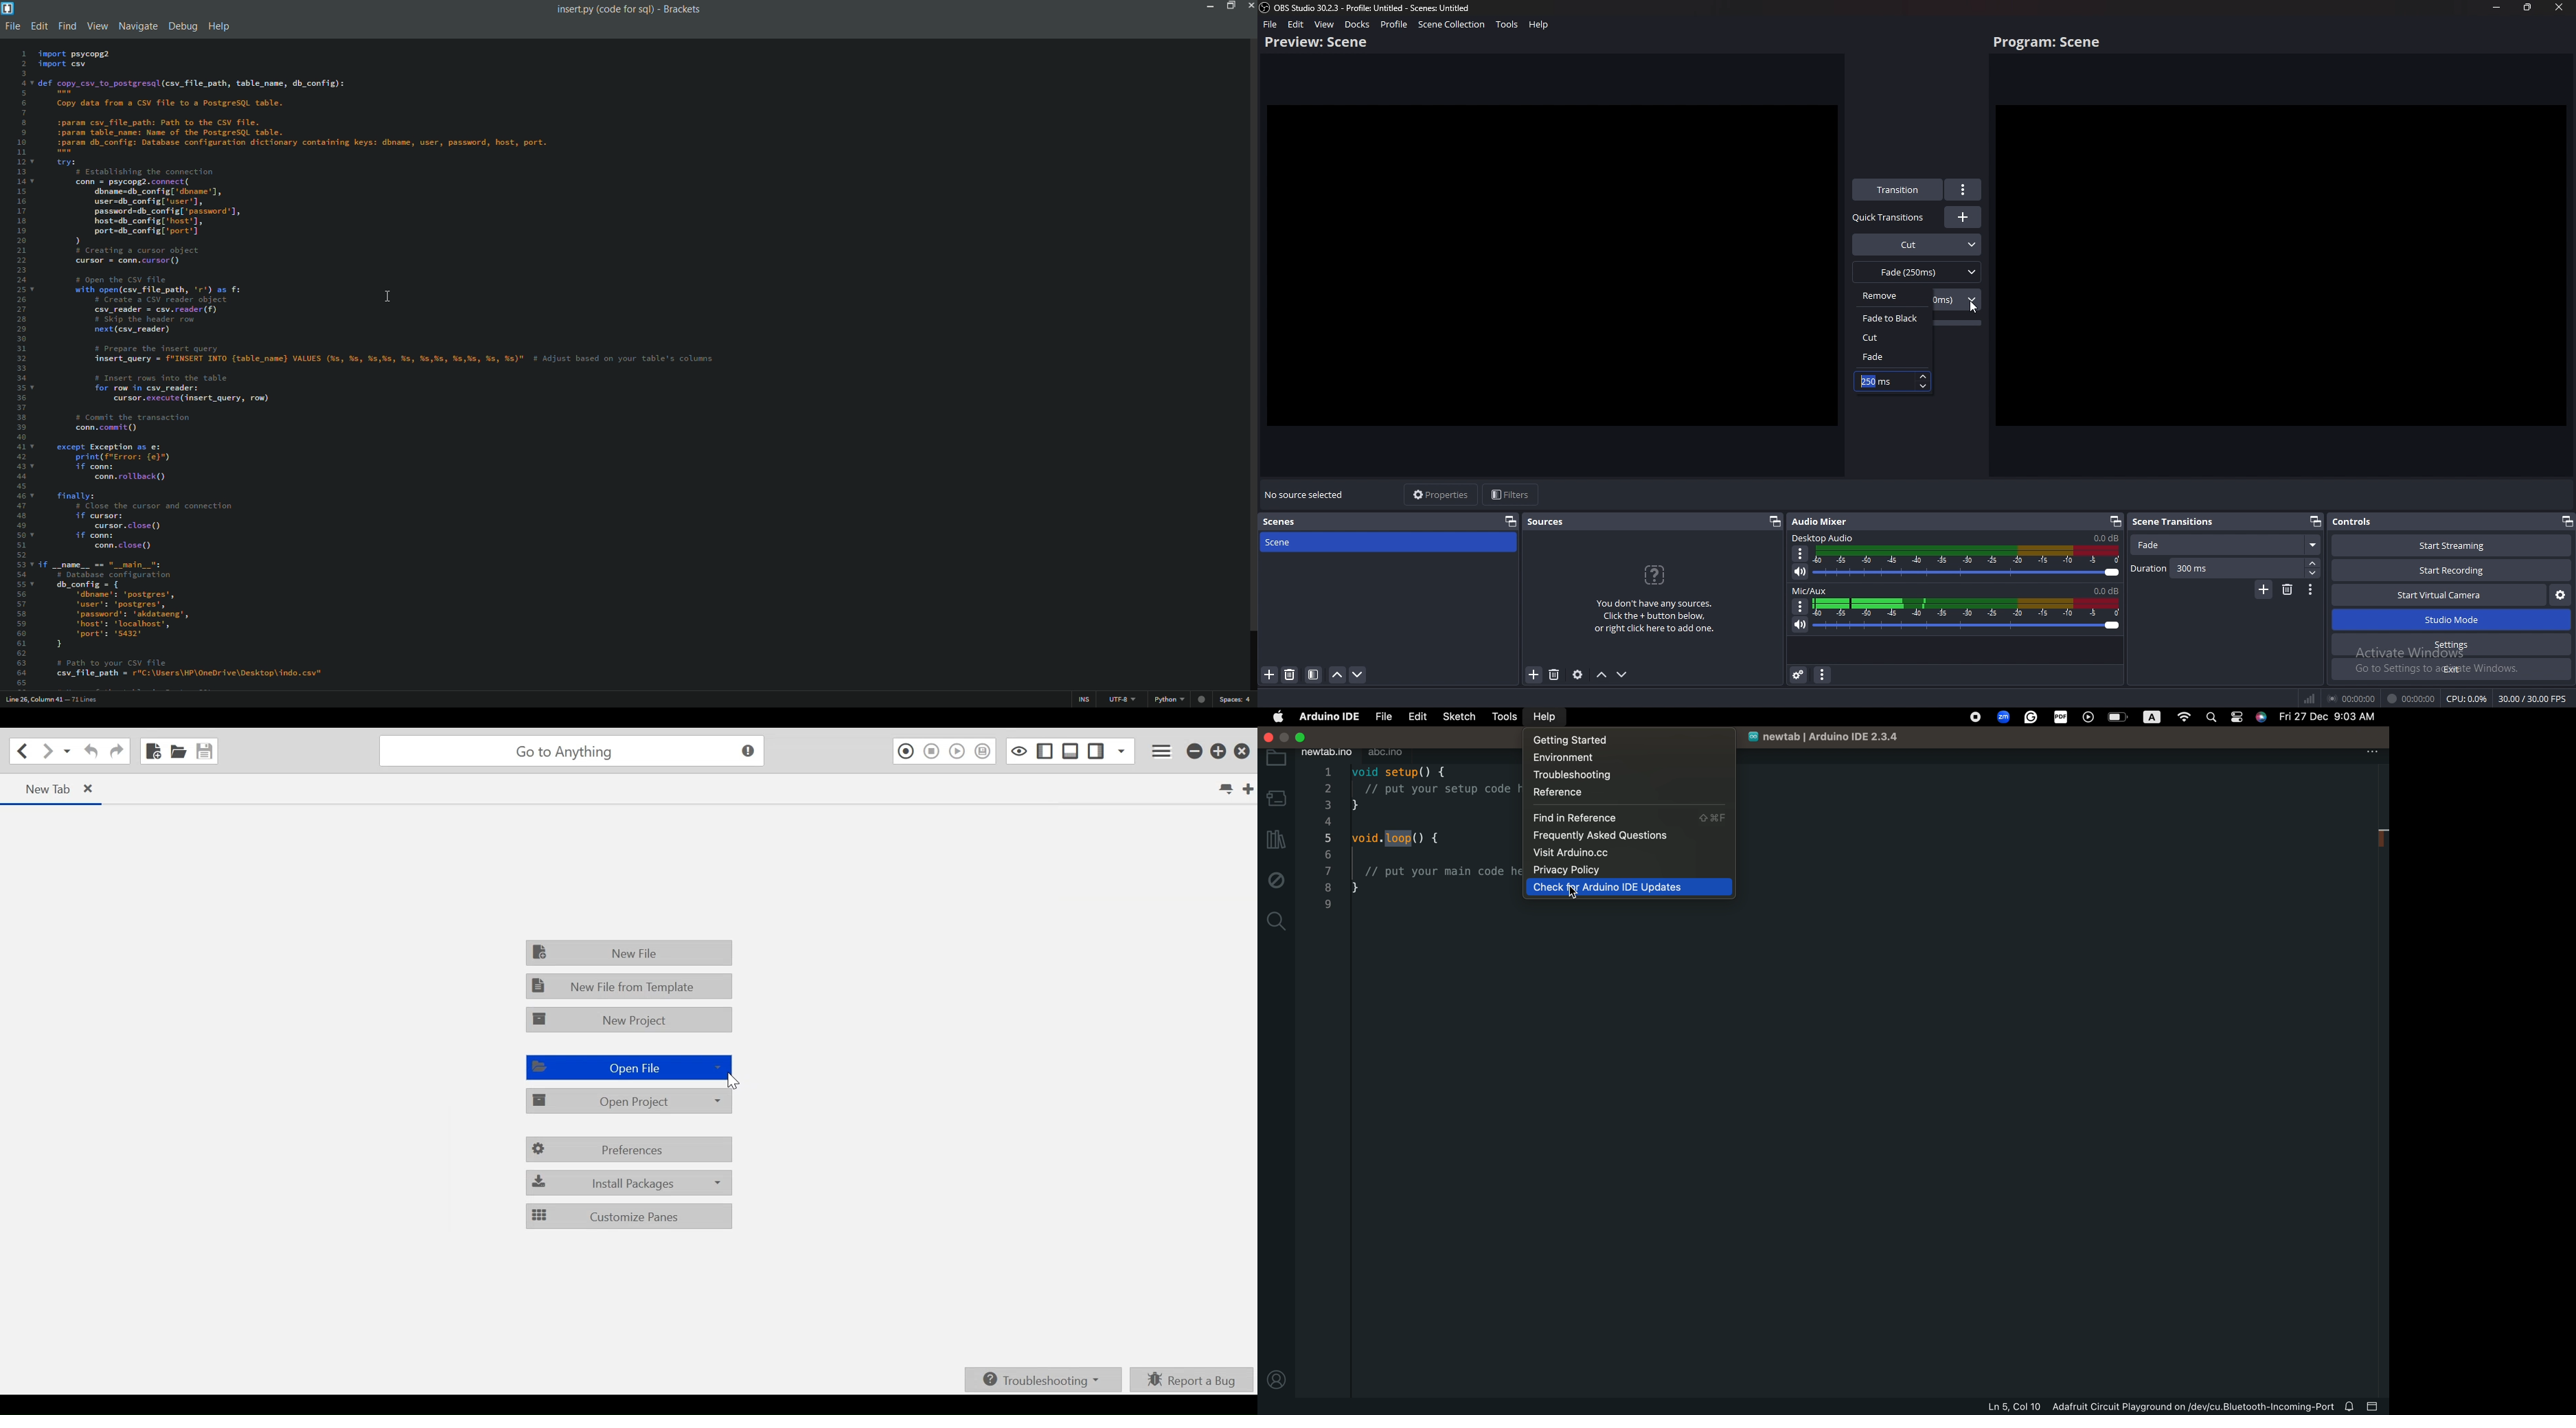 The width and height of the screenshot is (2576, 1428). Describe the element at coordinates (65, 26) in the screenshot. I see `find menu` at that location.